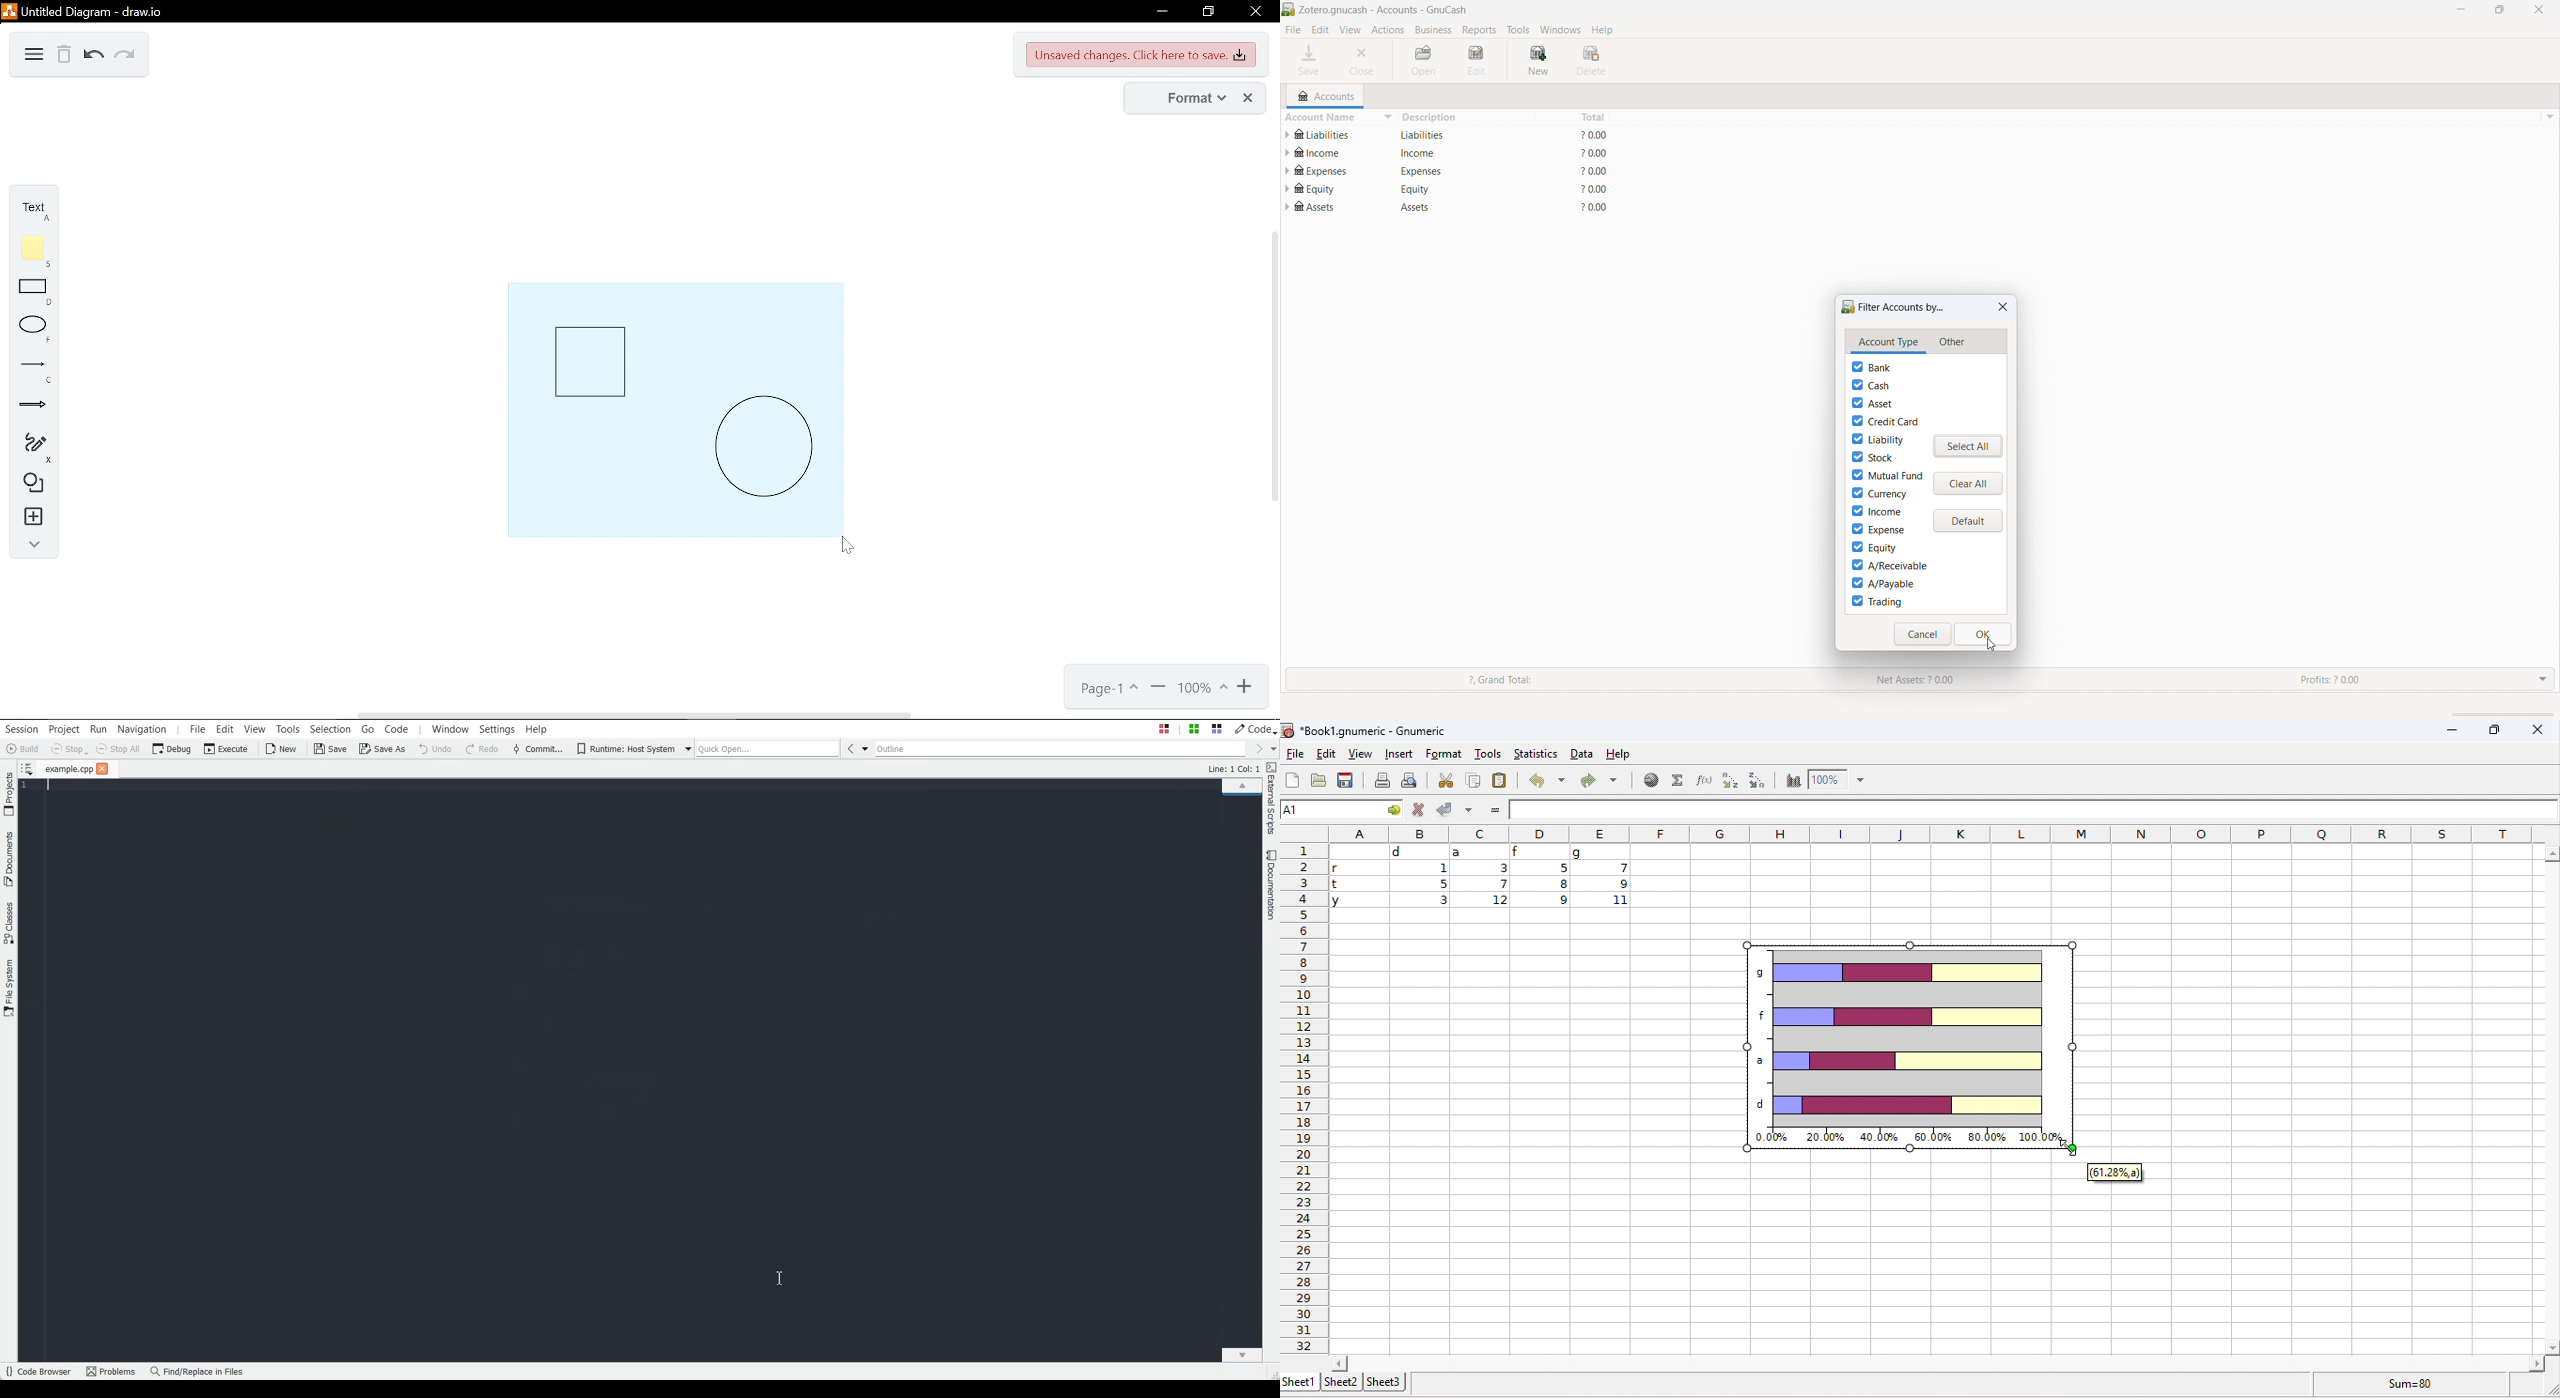 The height and width of the screenshot is (1400, 2576). Describe the element at coordinates (1599, 779) in the screenshot. I see `redo` at that location.